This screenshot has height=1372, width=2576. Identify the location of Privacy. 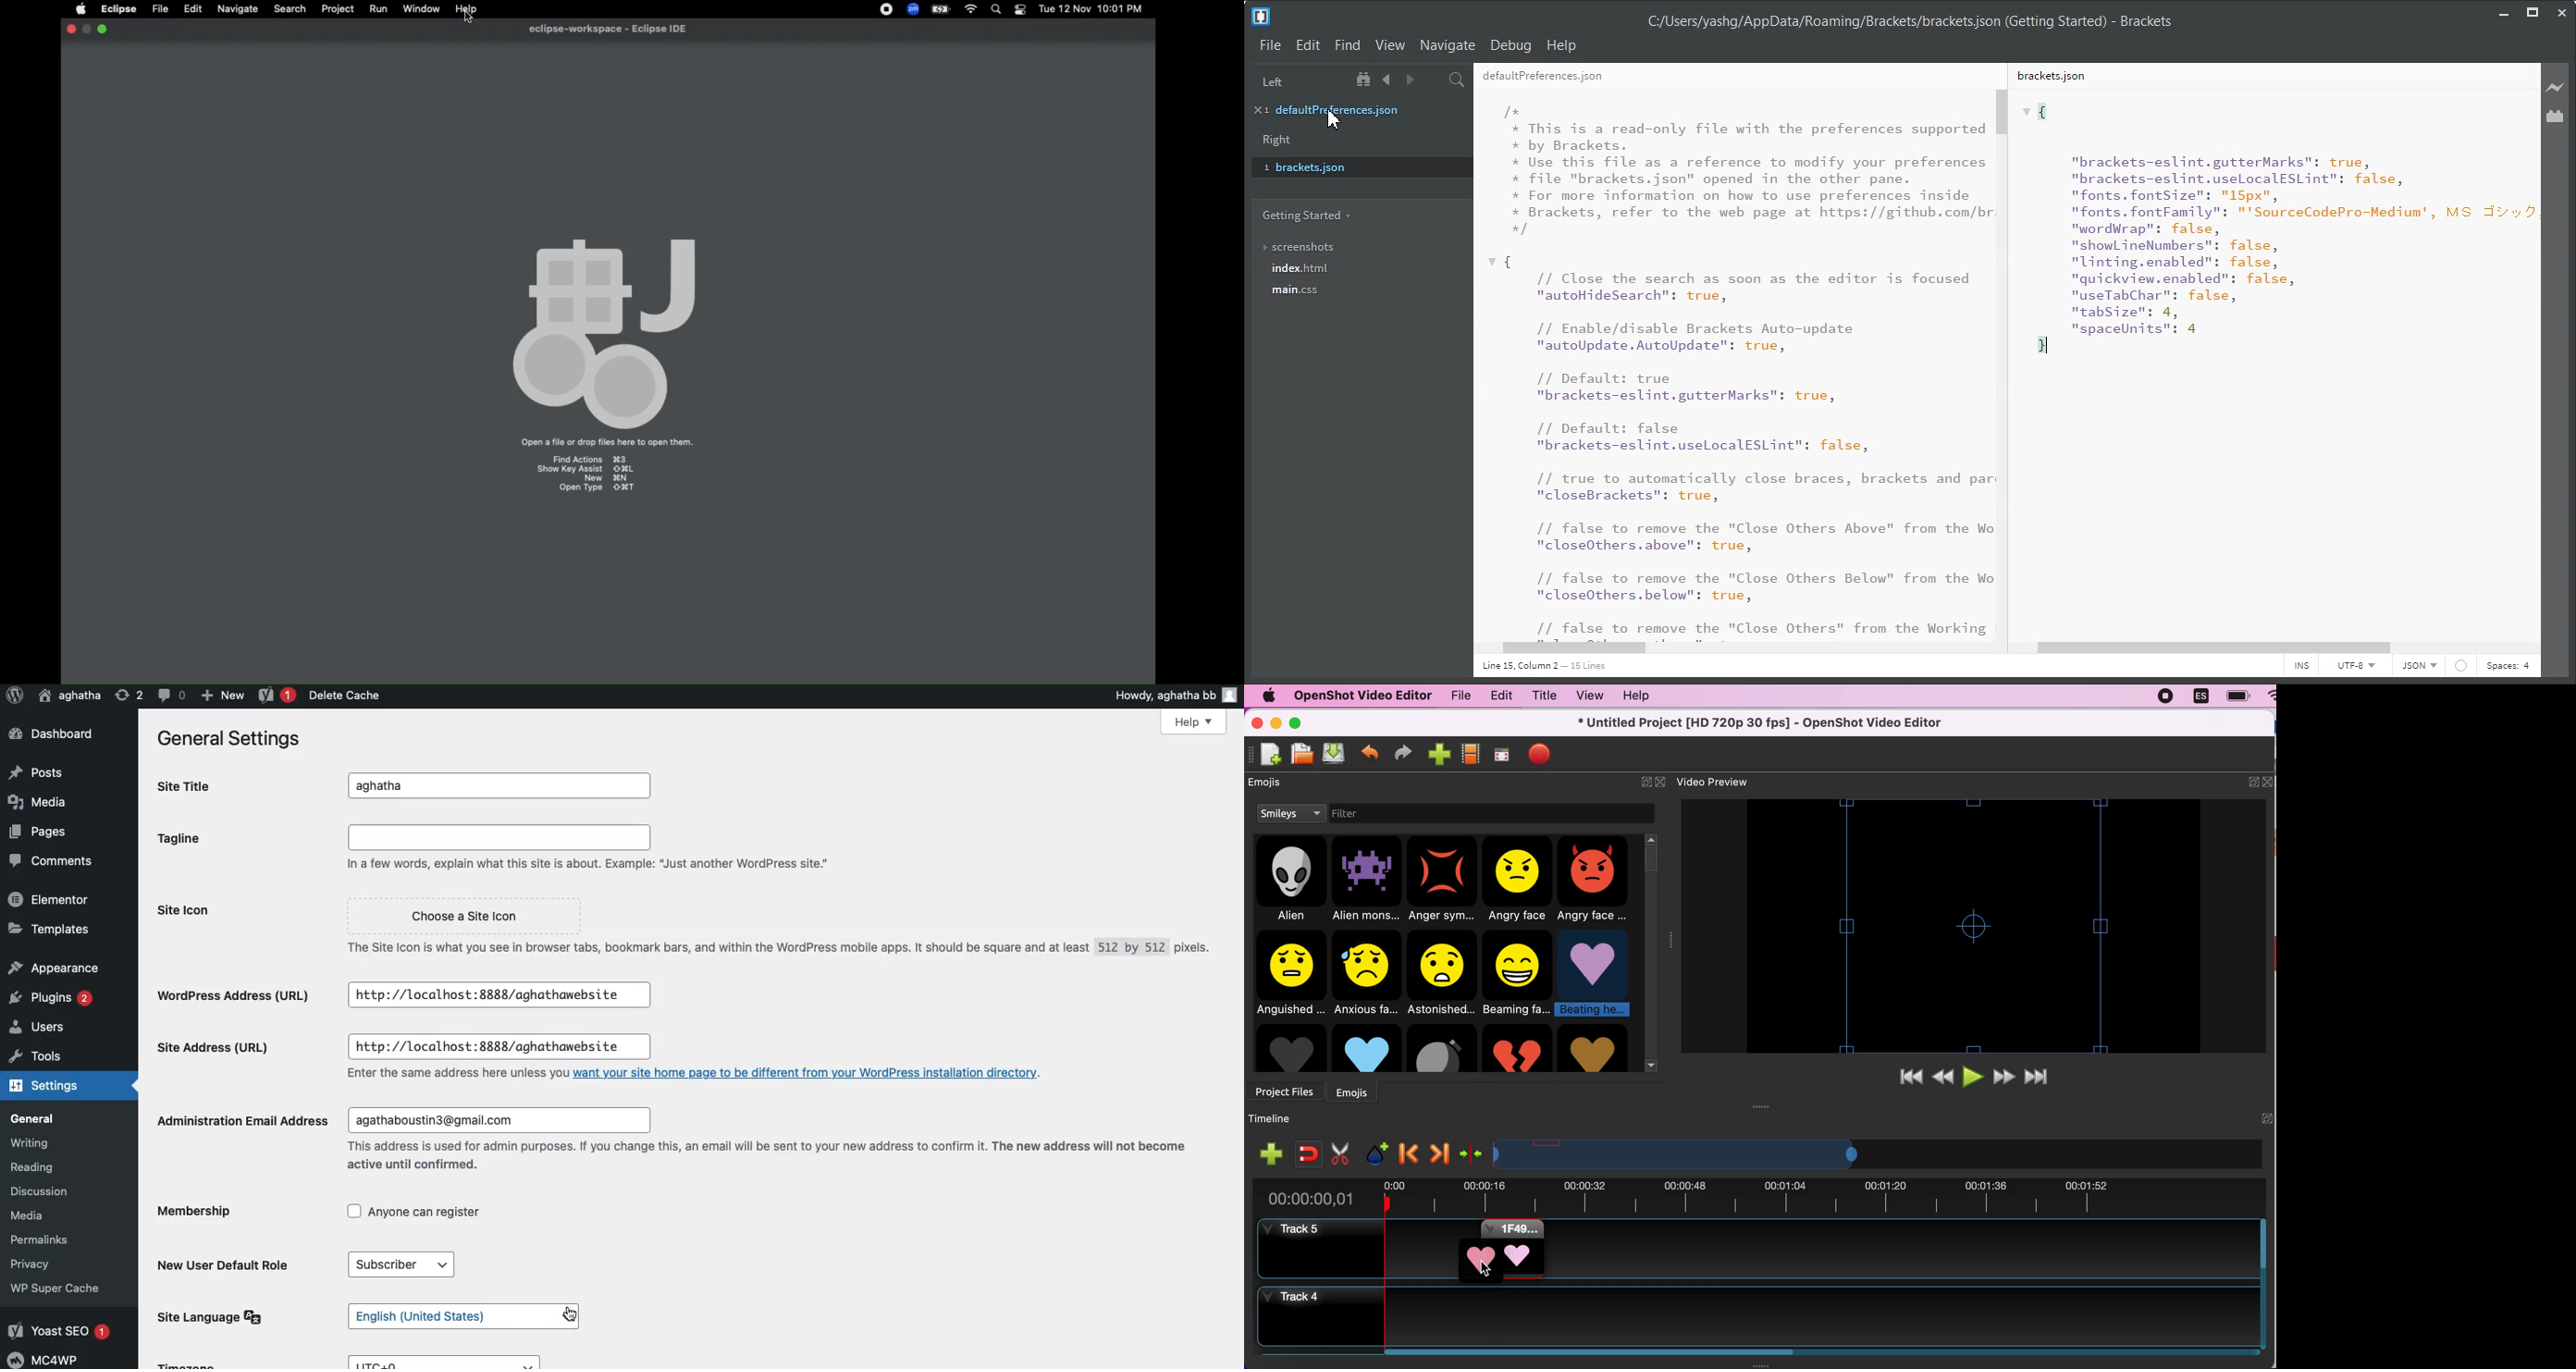
(38, 1263).